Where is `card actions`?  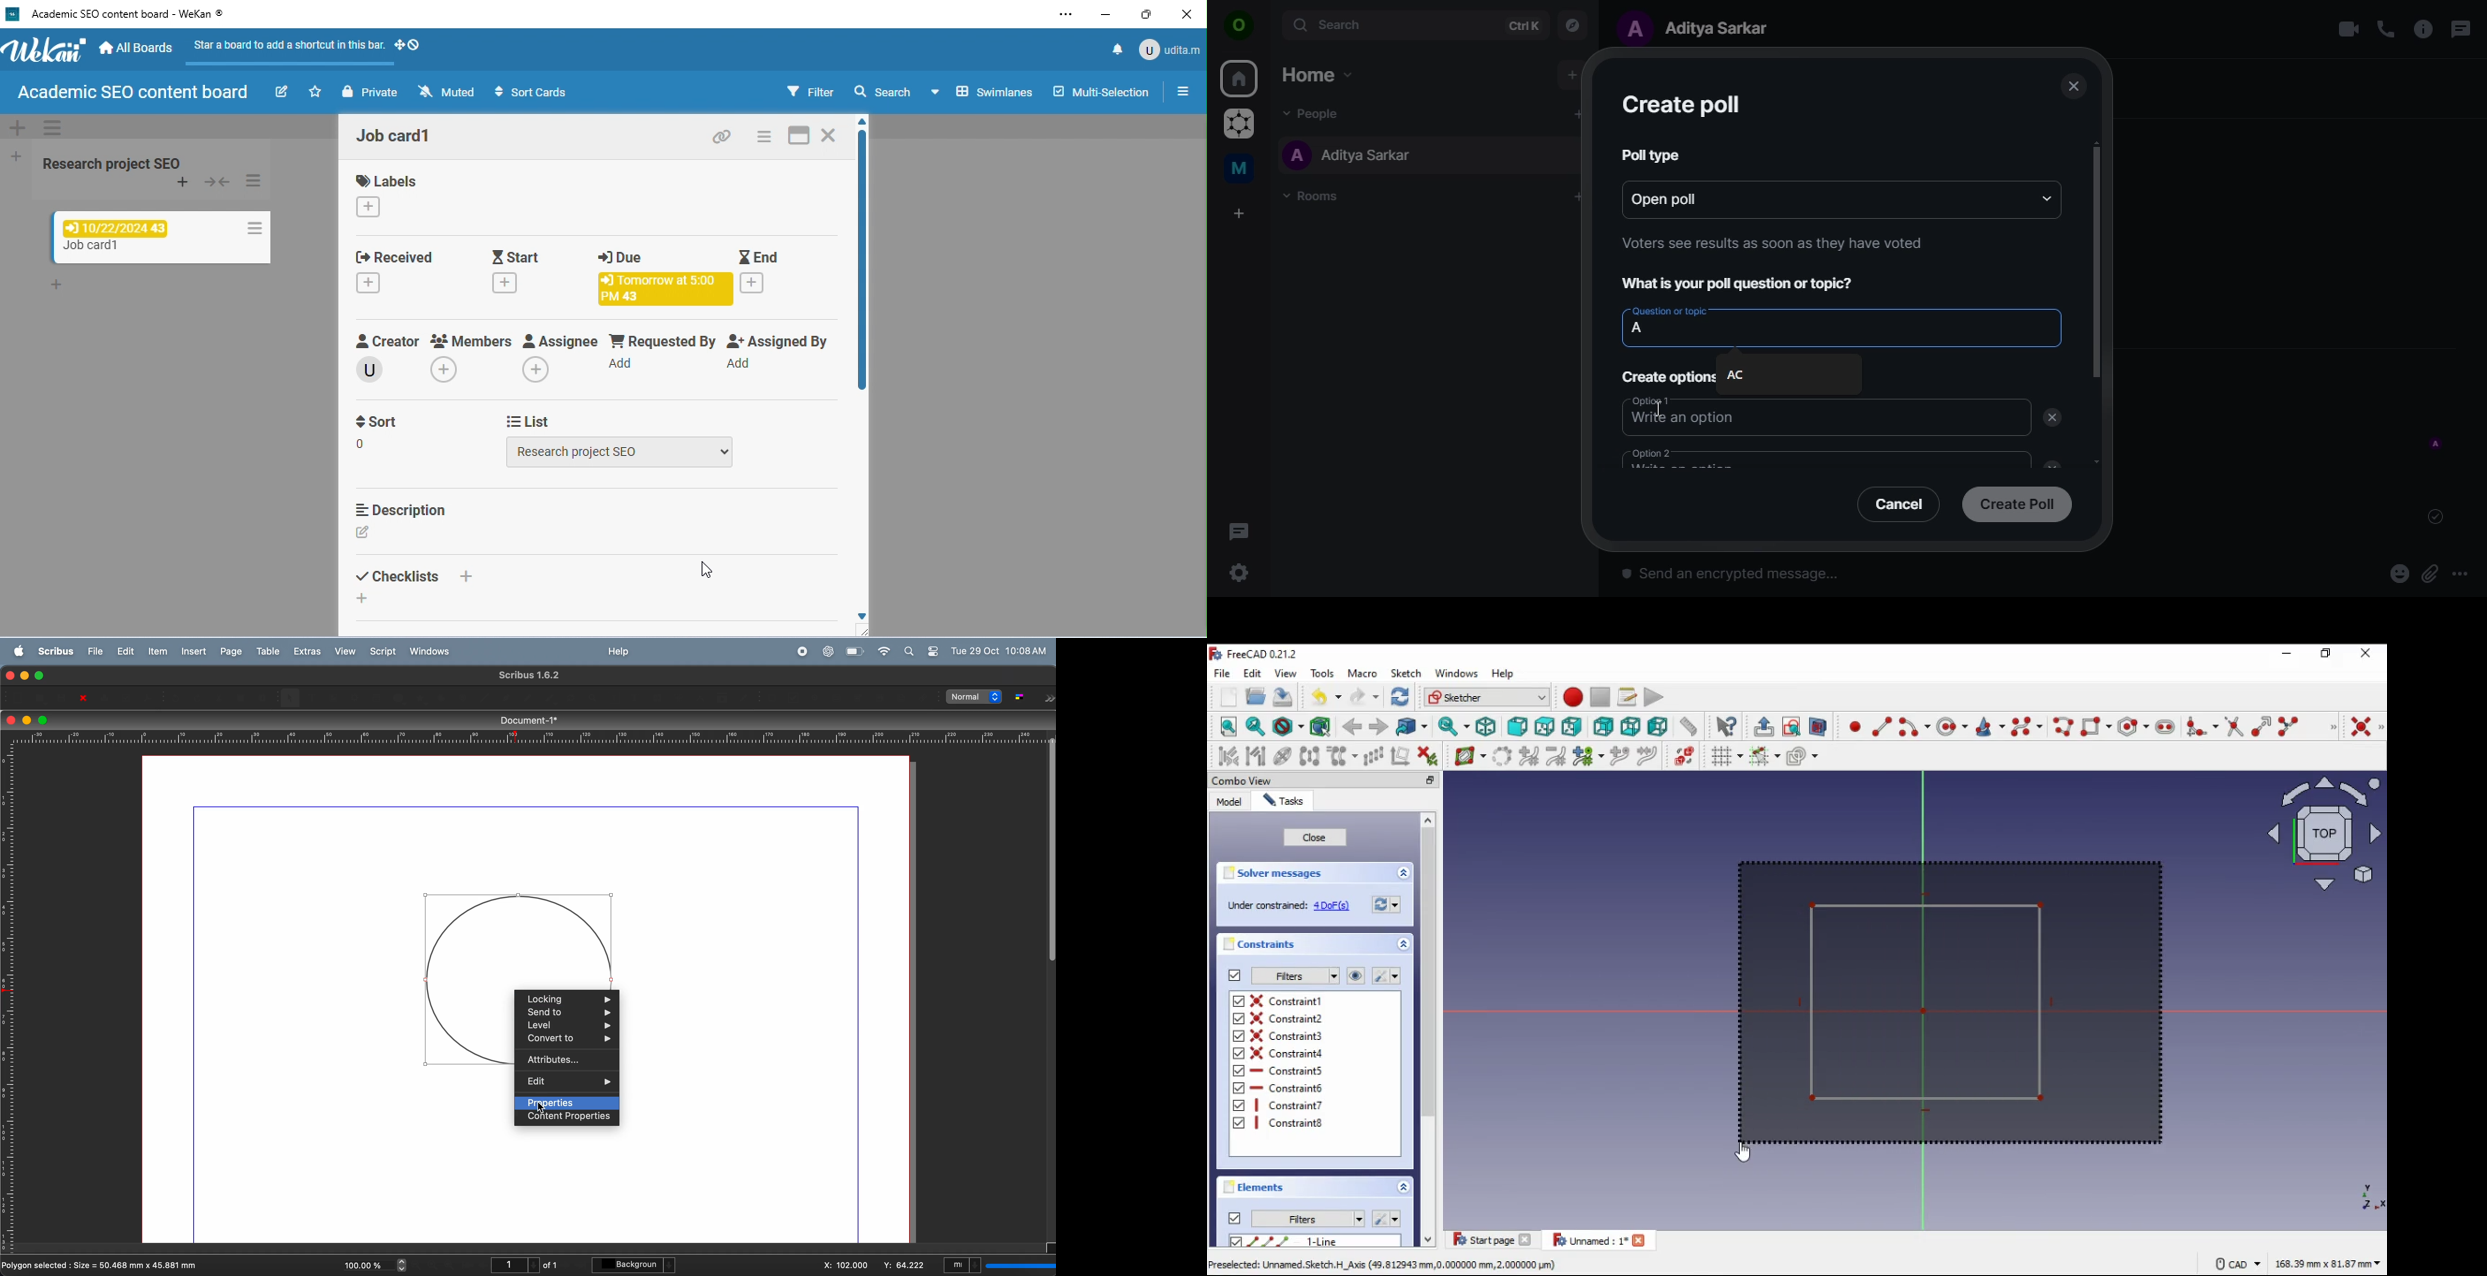 card actions is located at coordinates (253, 225).